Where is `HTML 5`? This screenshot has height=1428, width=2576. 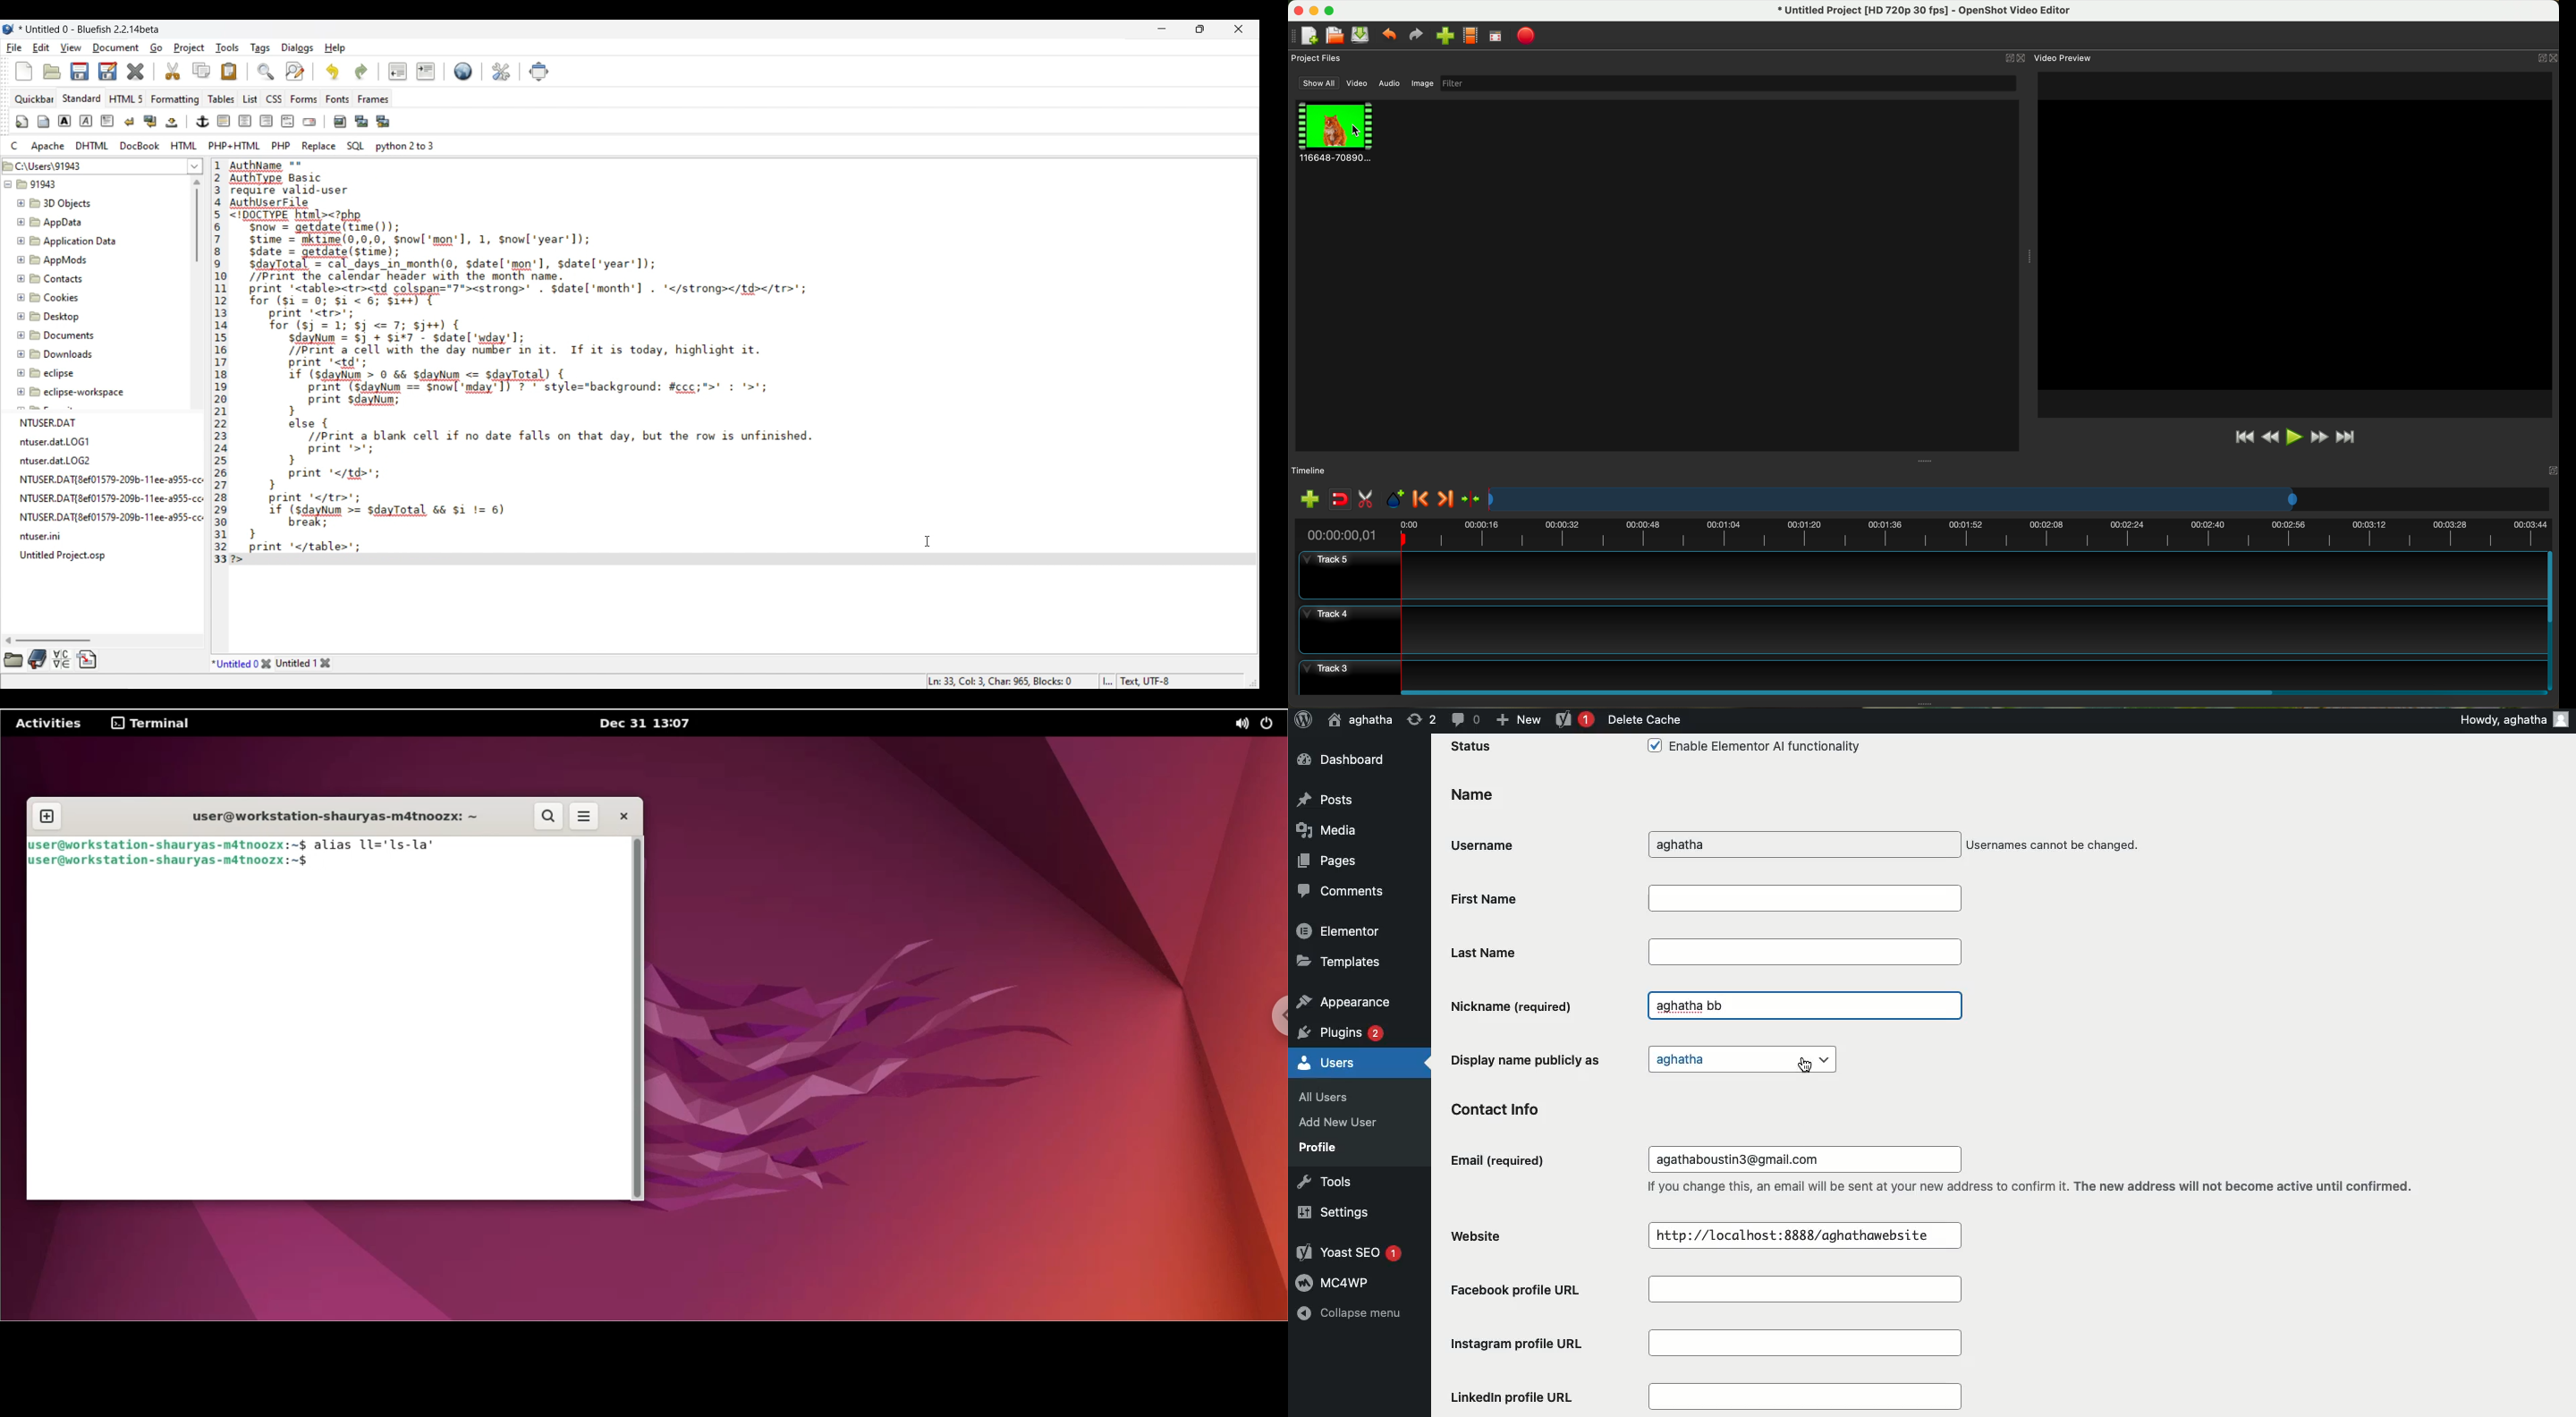
HTML 5 is located at coordinates (126, 98).